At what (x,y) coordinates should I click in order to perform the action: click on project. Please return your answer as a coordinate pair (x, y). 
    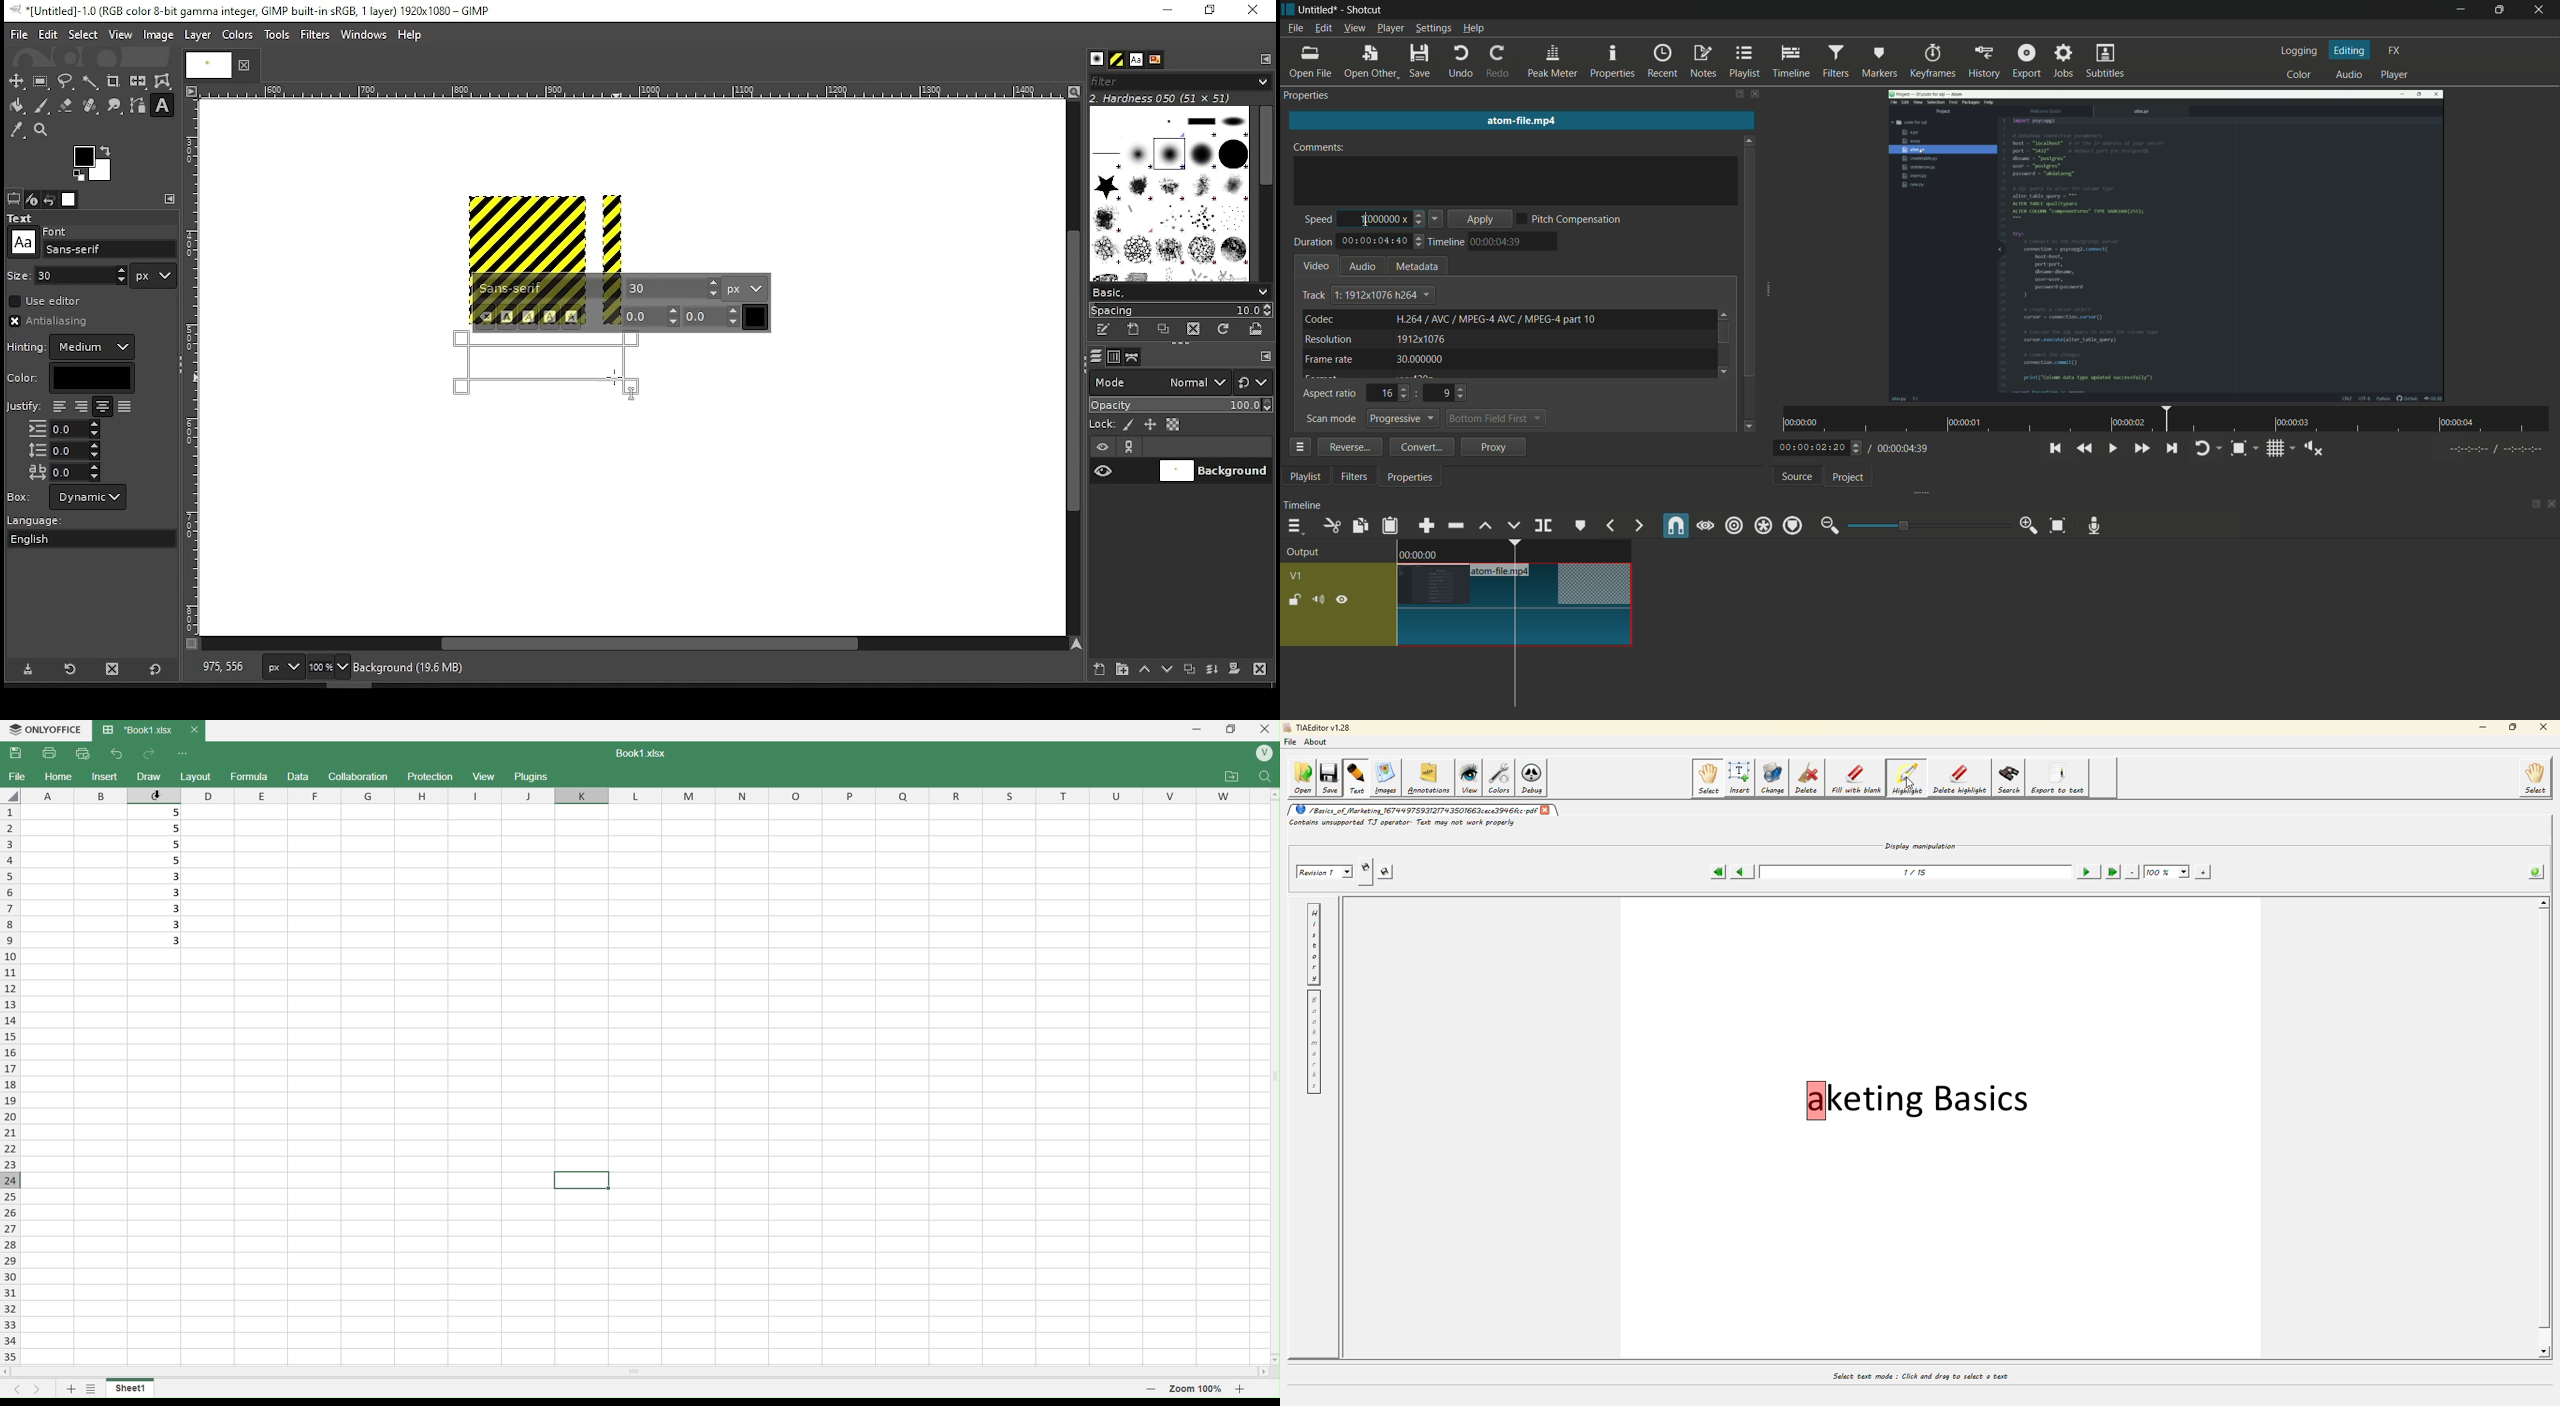
    Looking at the image, I should click on (1849, 477).